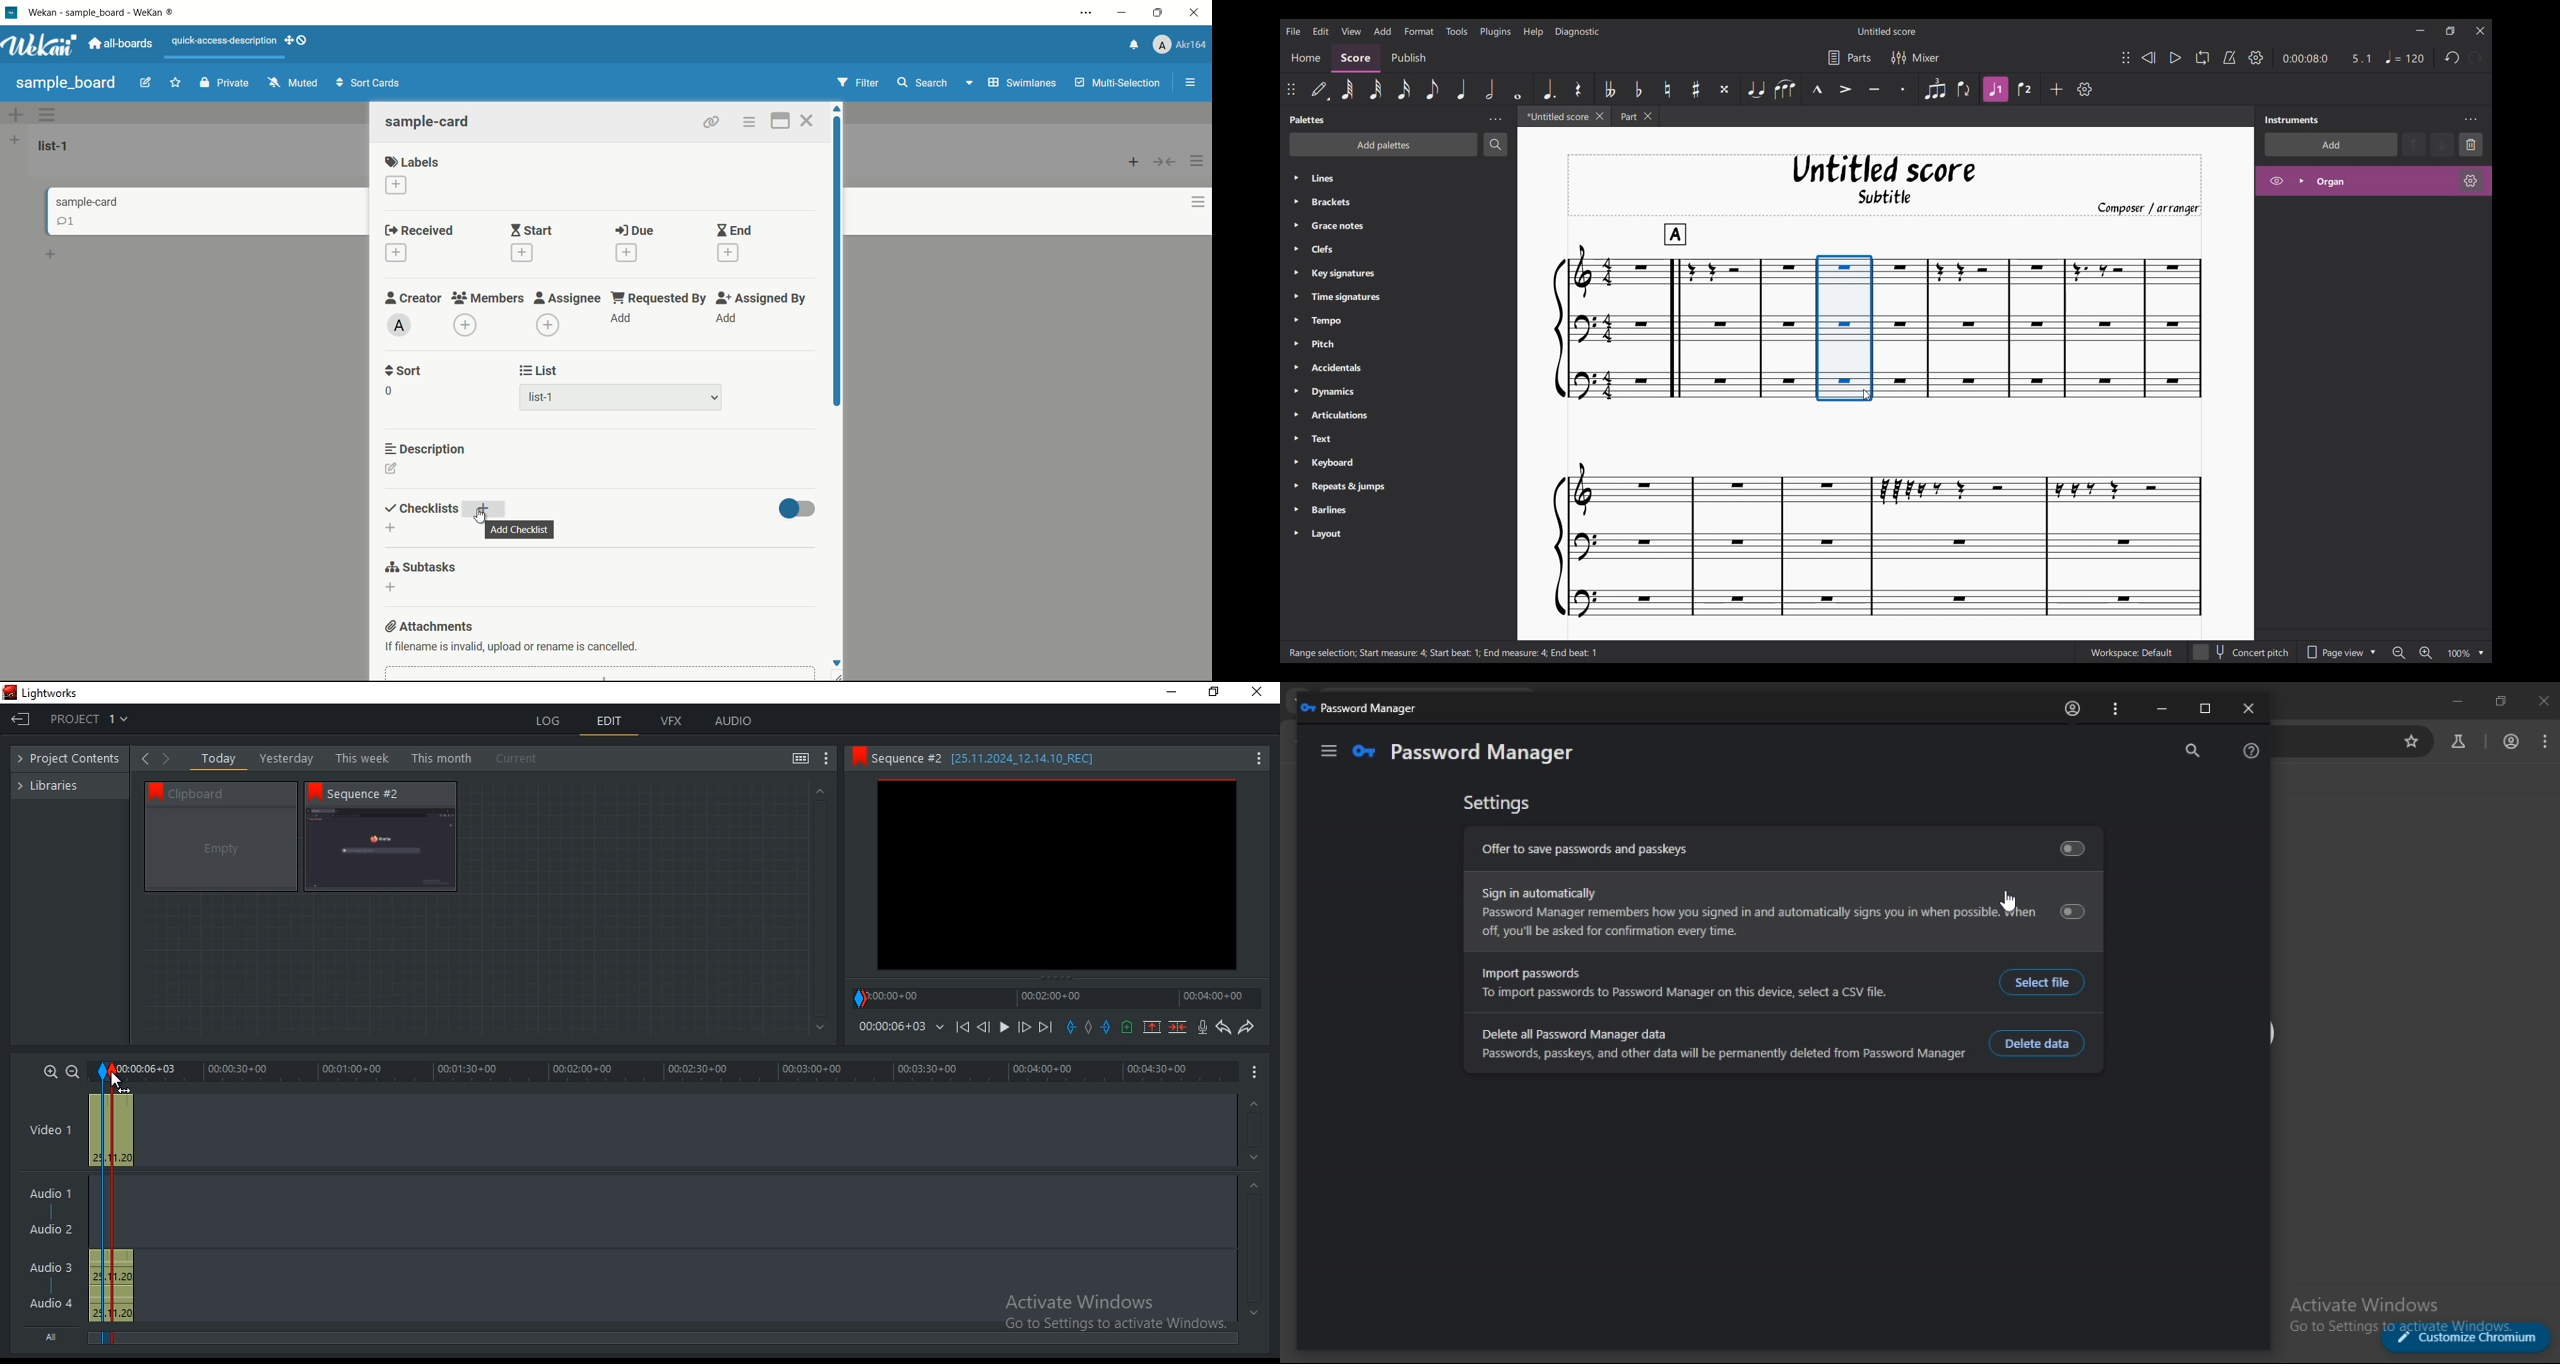  What do you see at coordinates (808, 121) in the screenshot?
I see `close card` at bounding box center [808, 121].